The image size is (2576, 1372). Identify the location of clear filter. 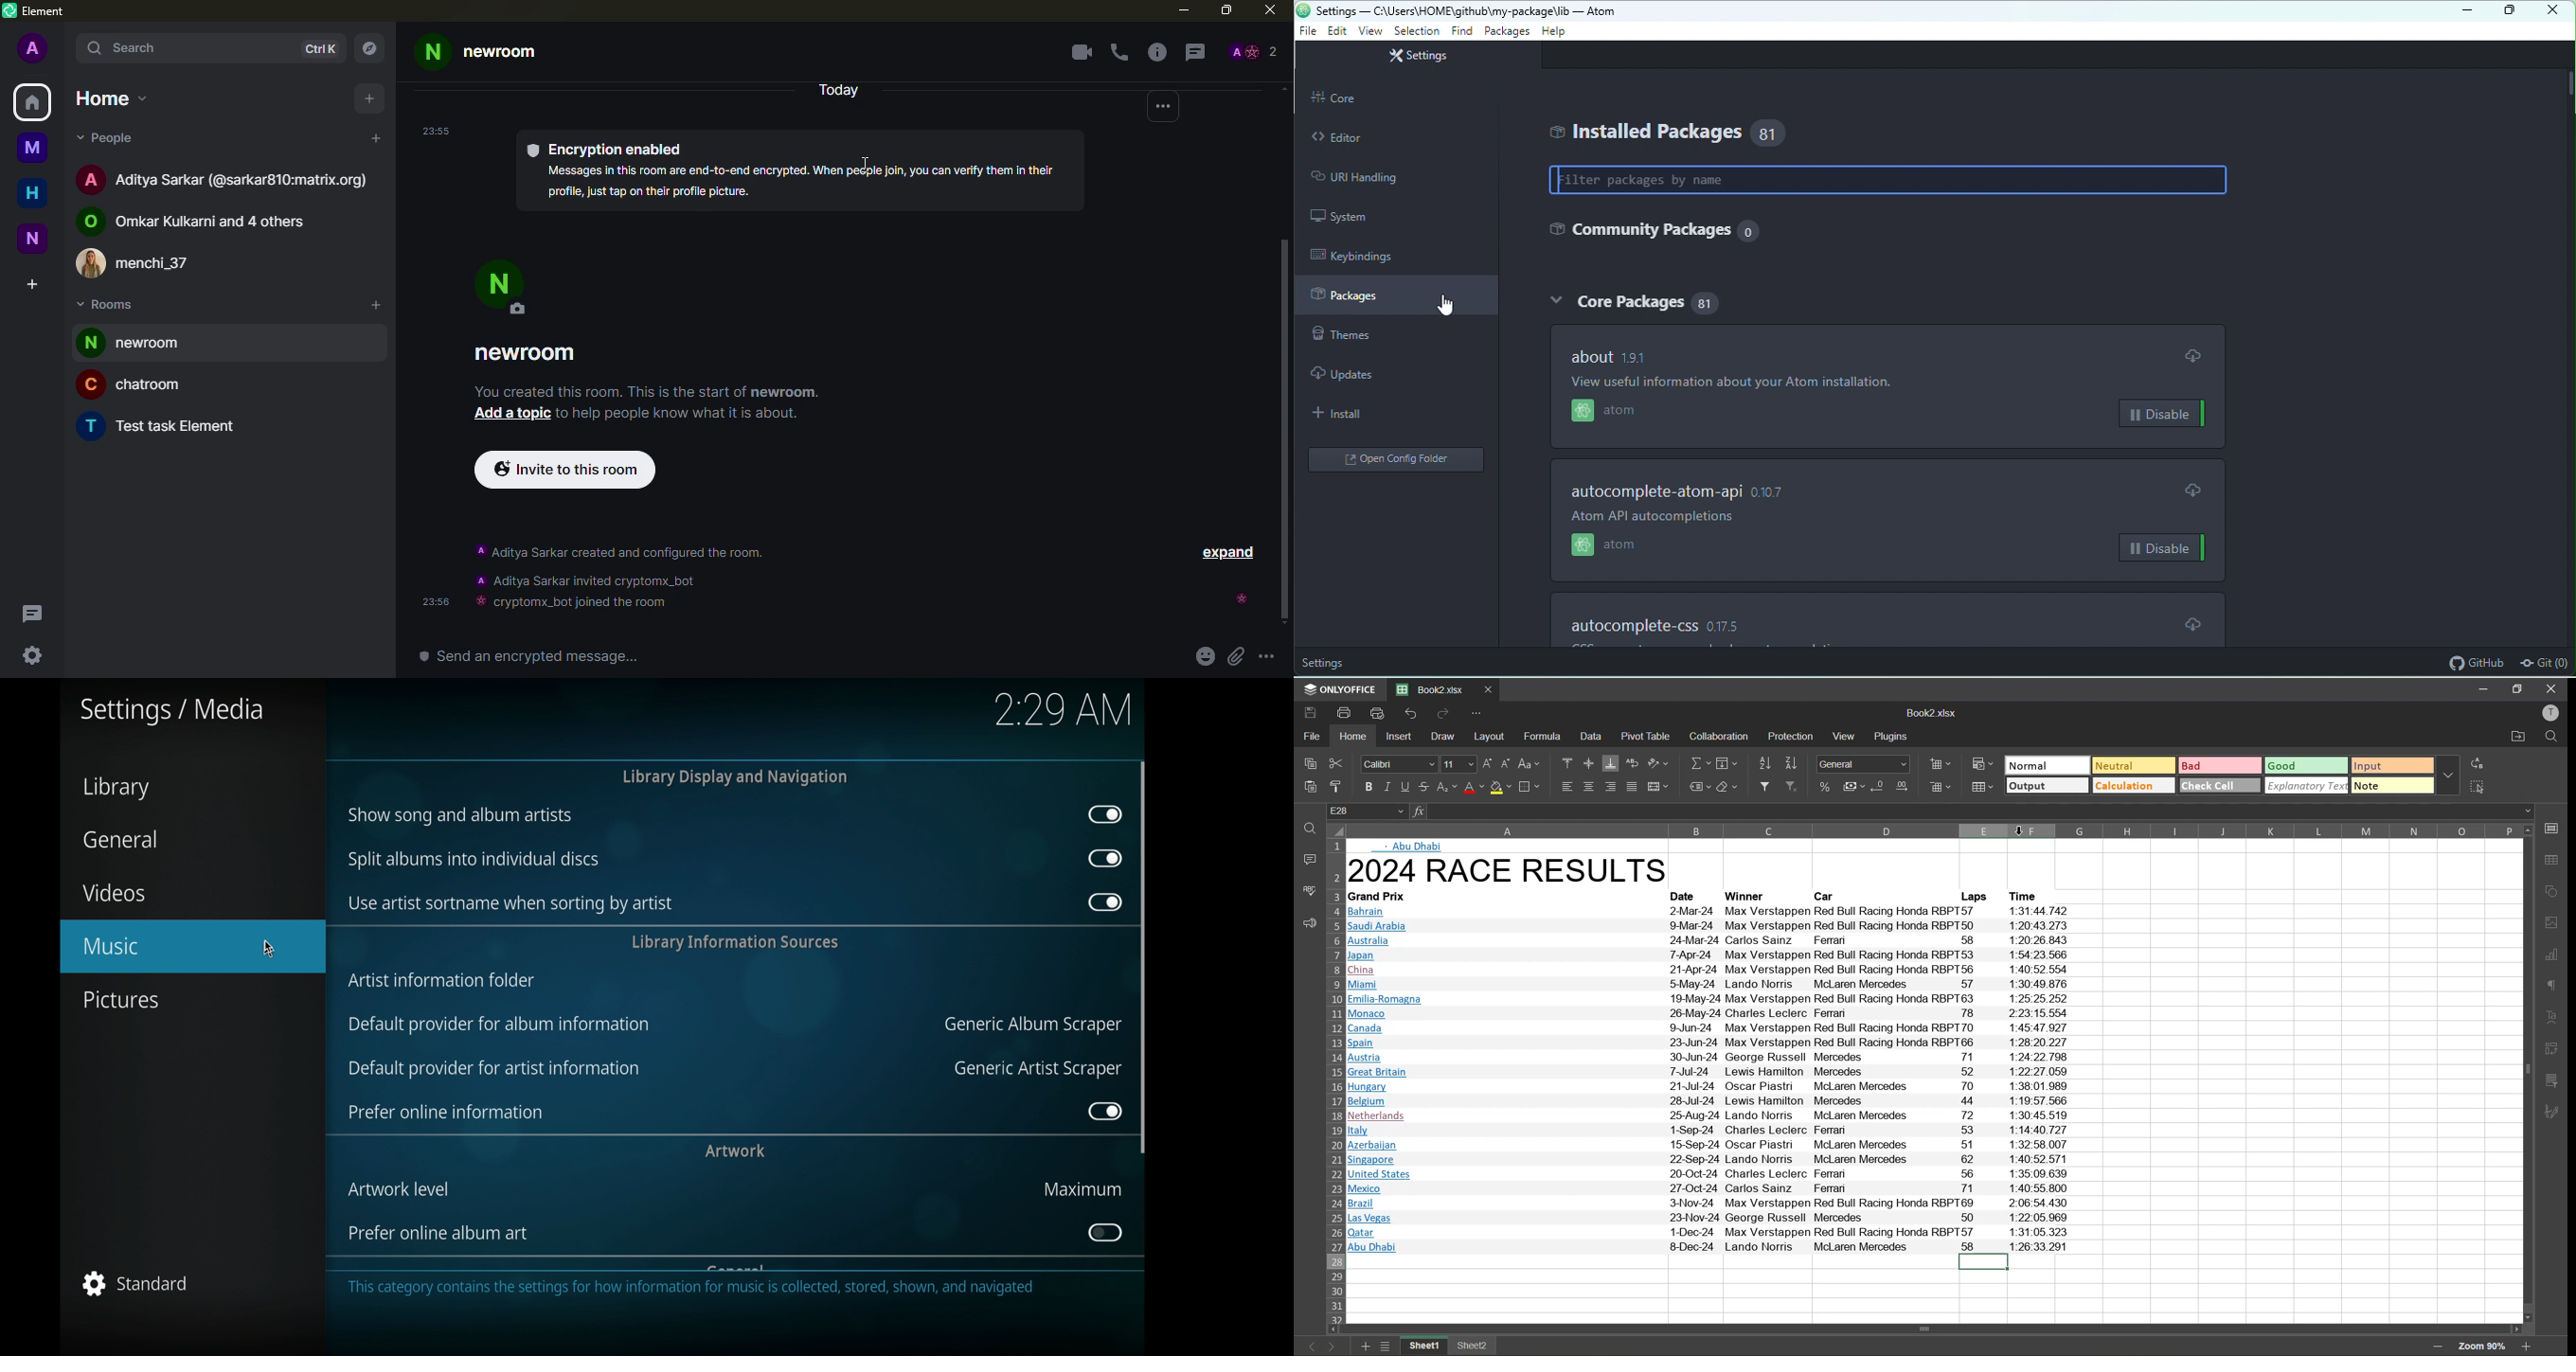
(1793, 785).